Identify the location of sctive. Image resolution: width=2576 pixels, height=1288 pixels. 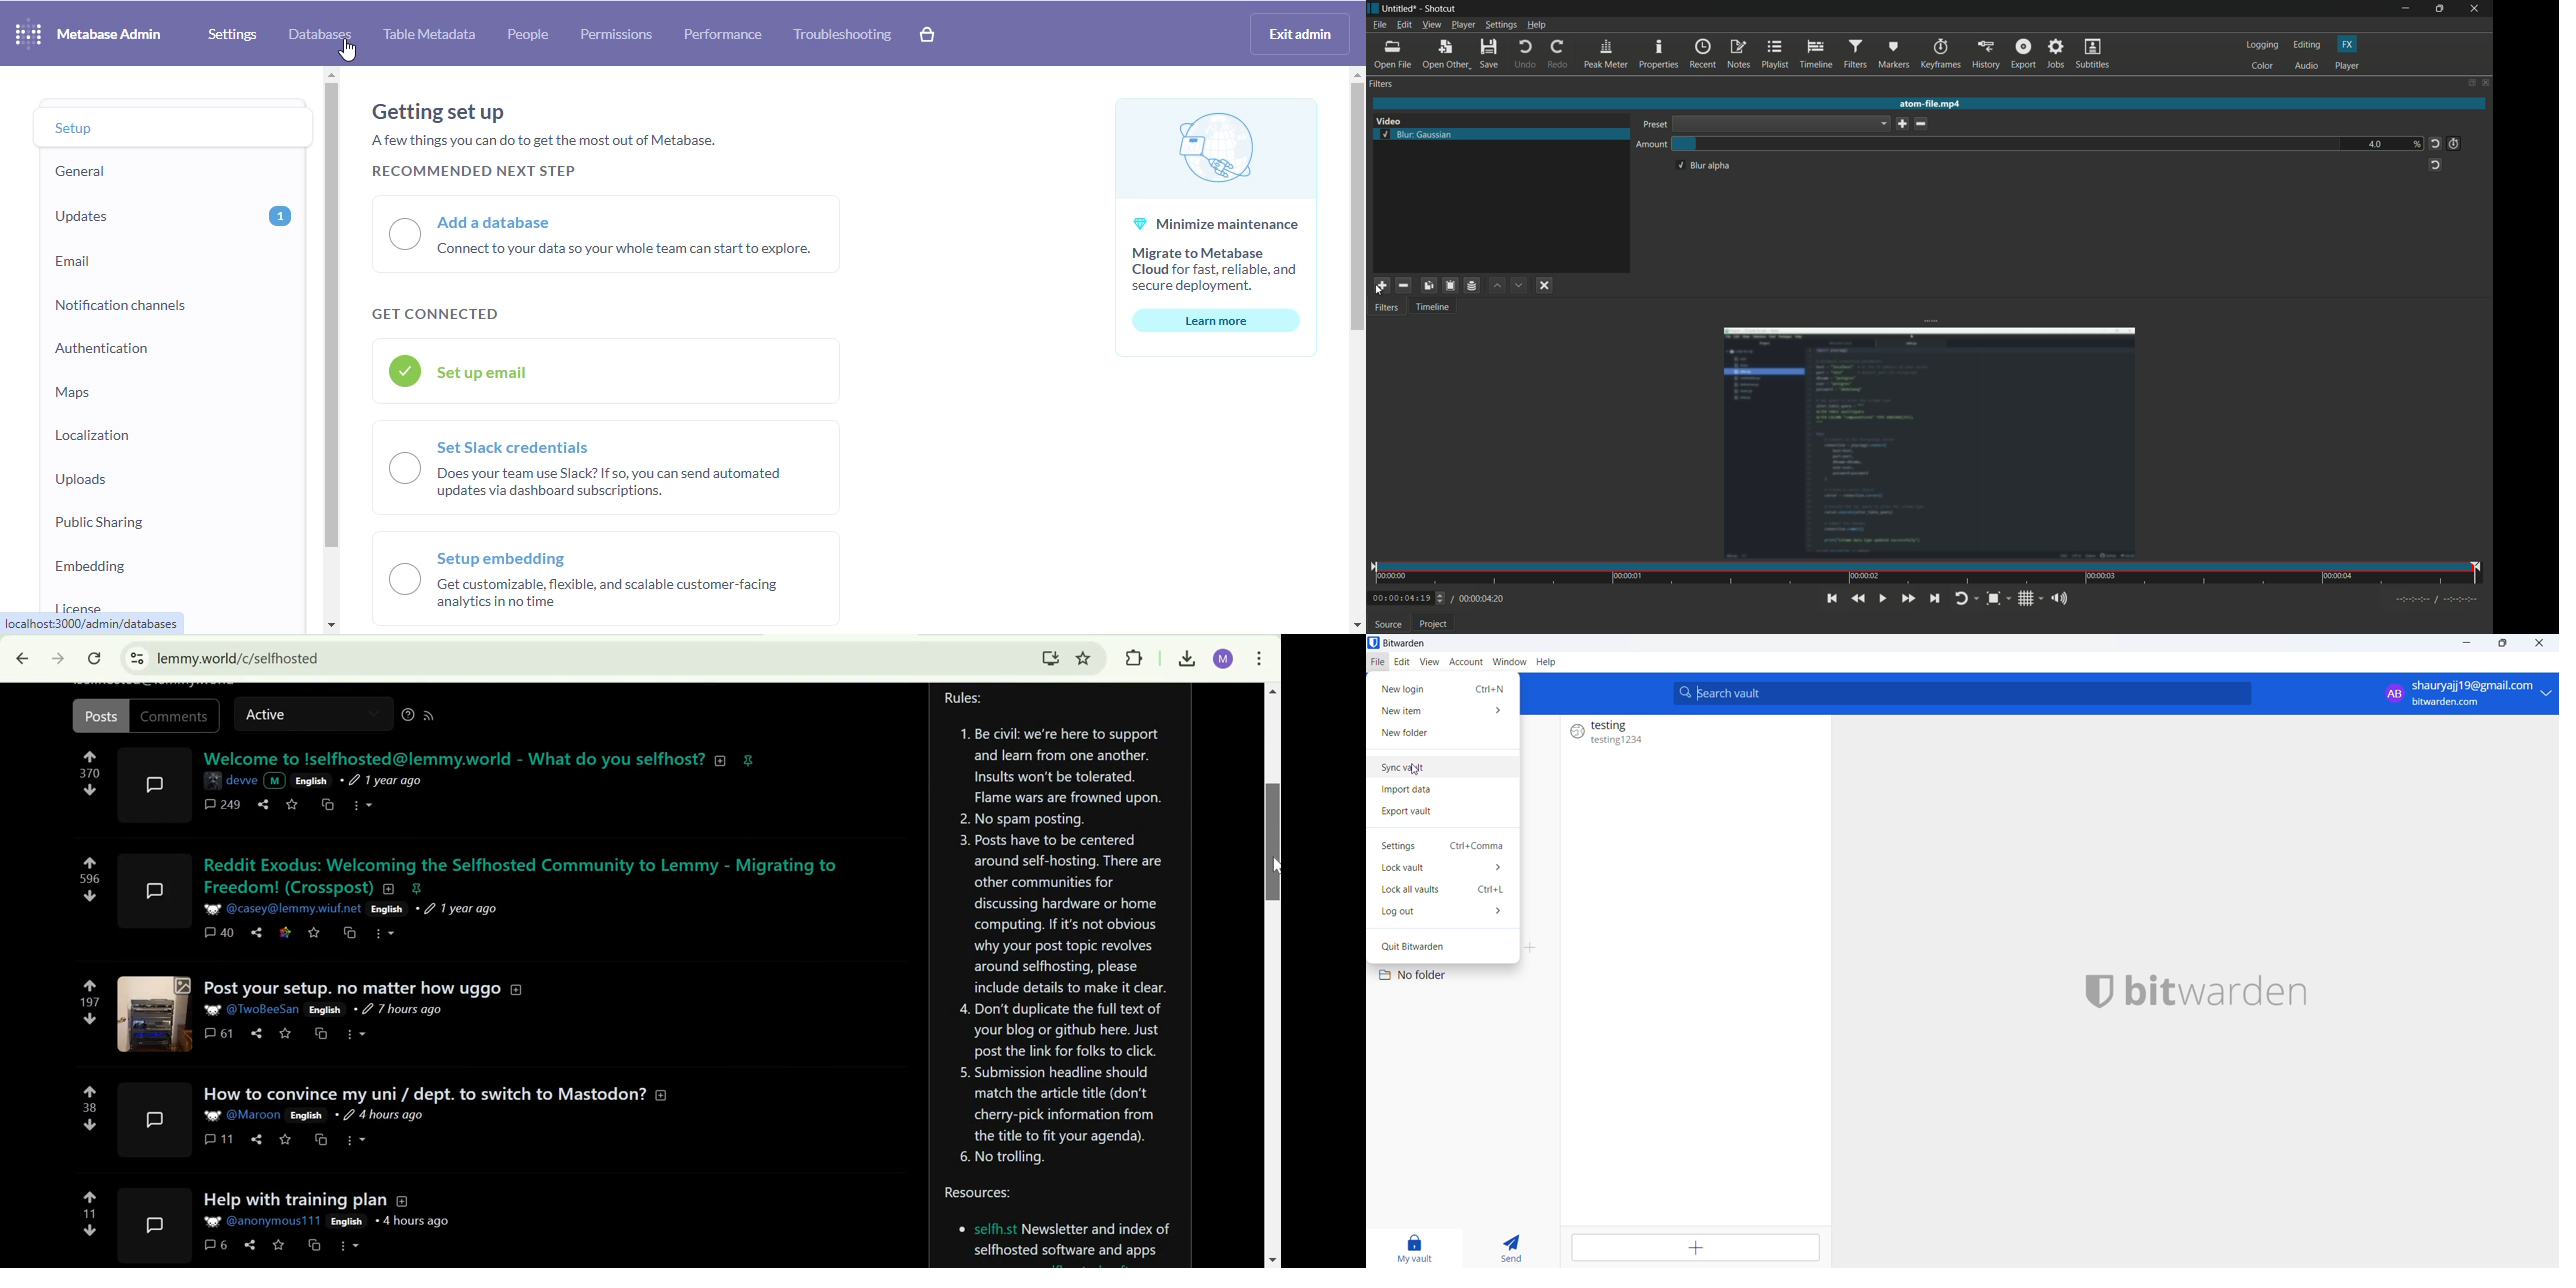
(268, 716).